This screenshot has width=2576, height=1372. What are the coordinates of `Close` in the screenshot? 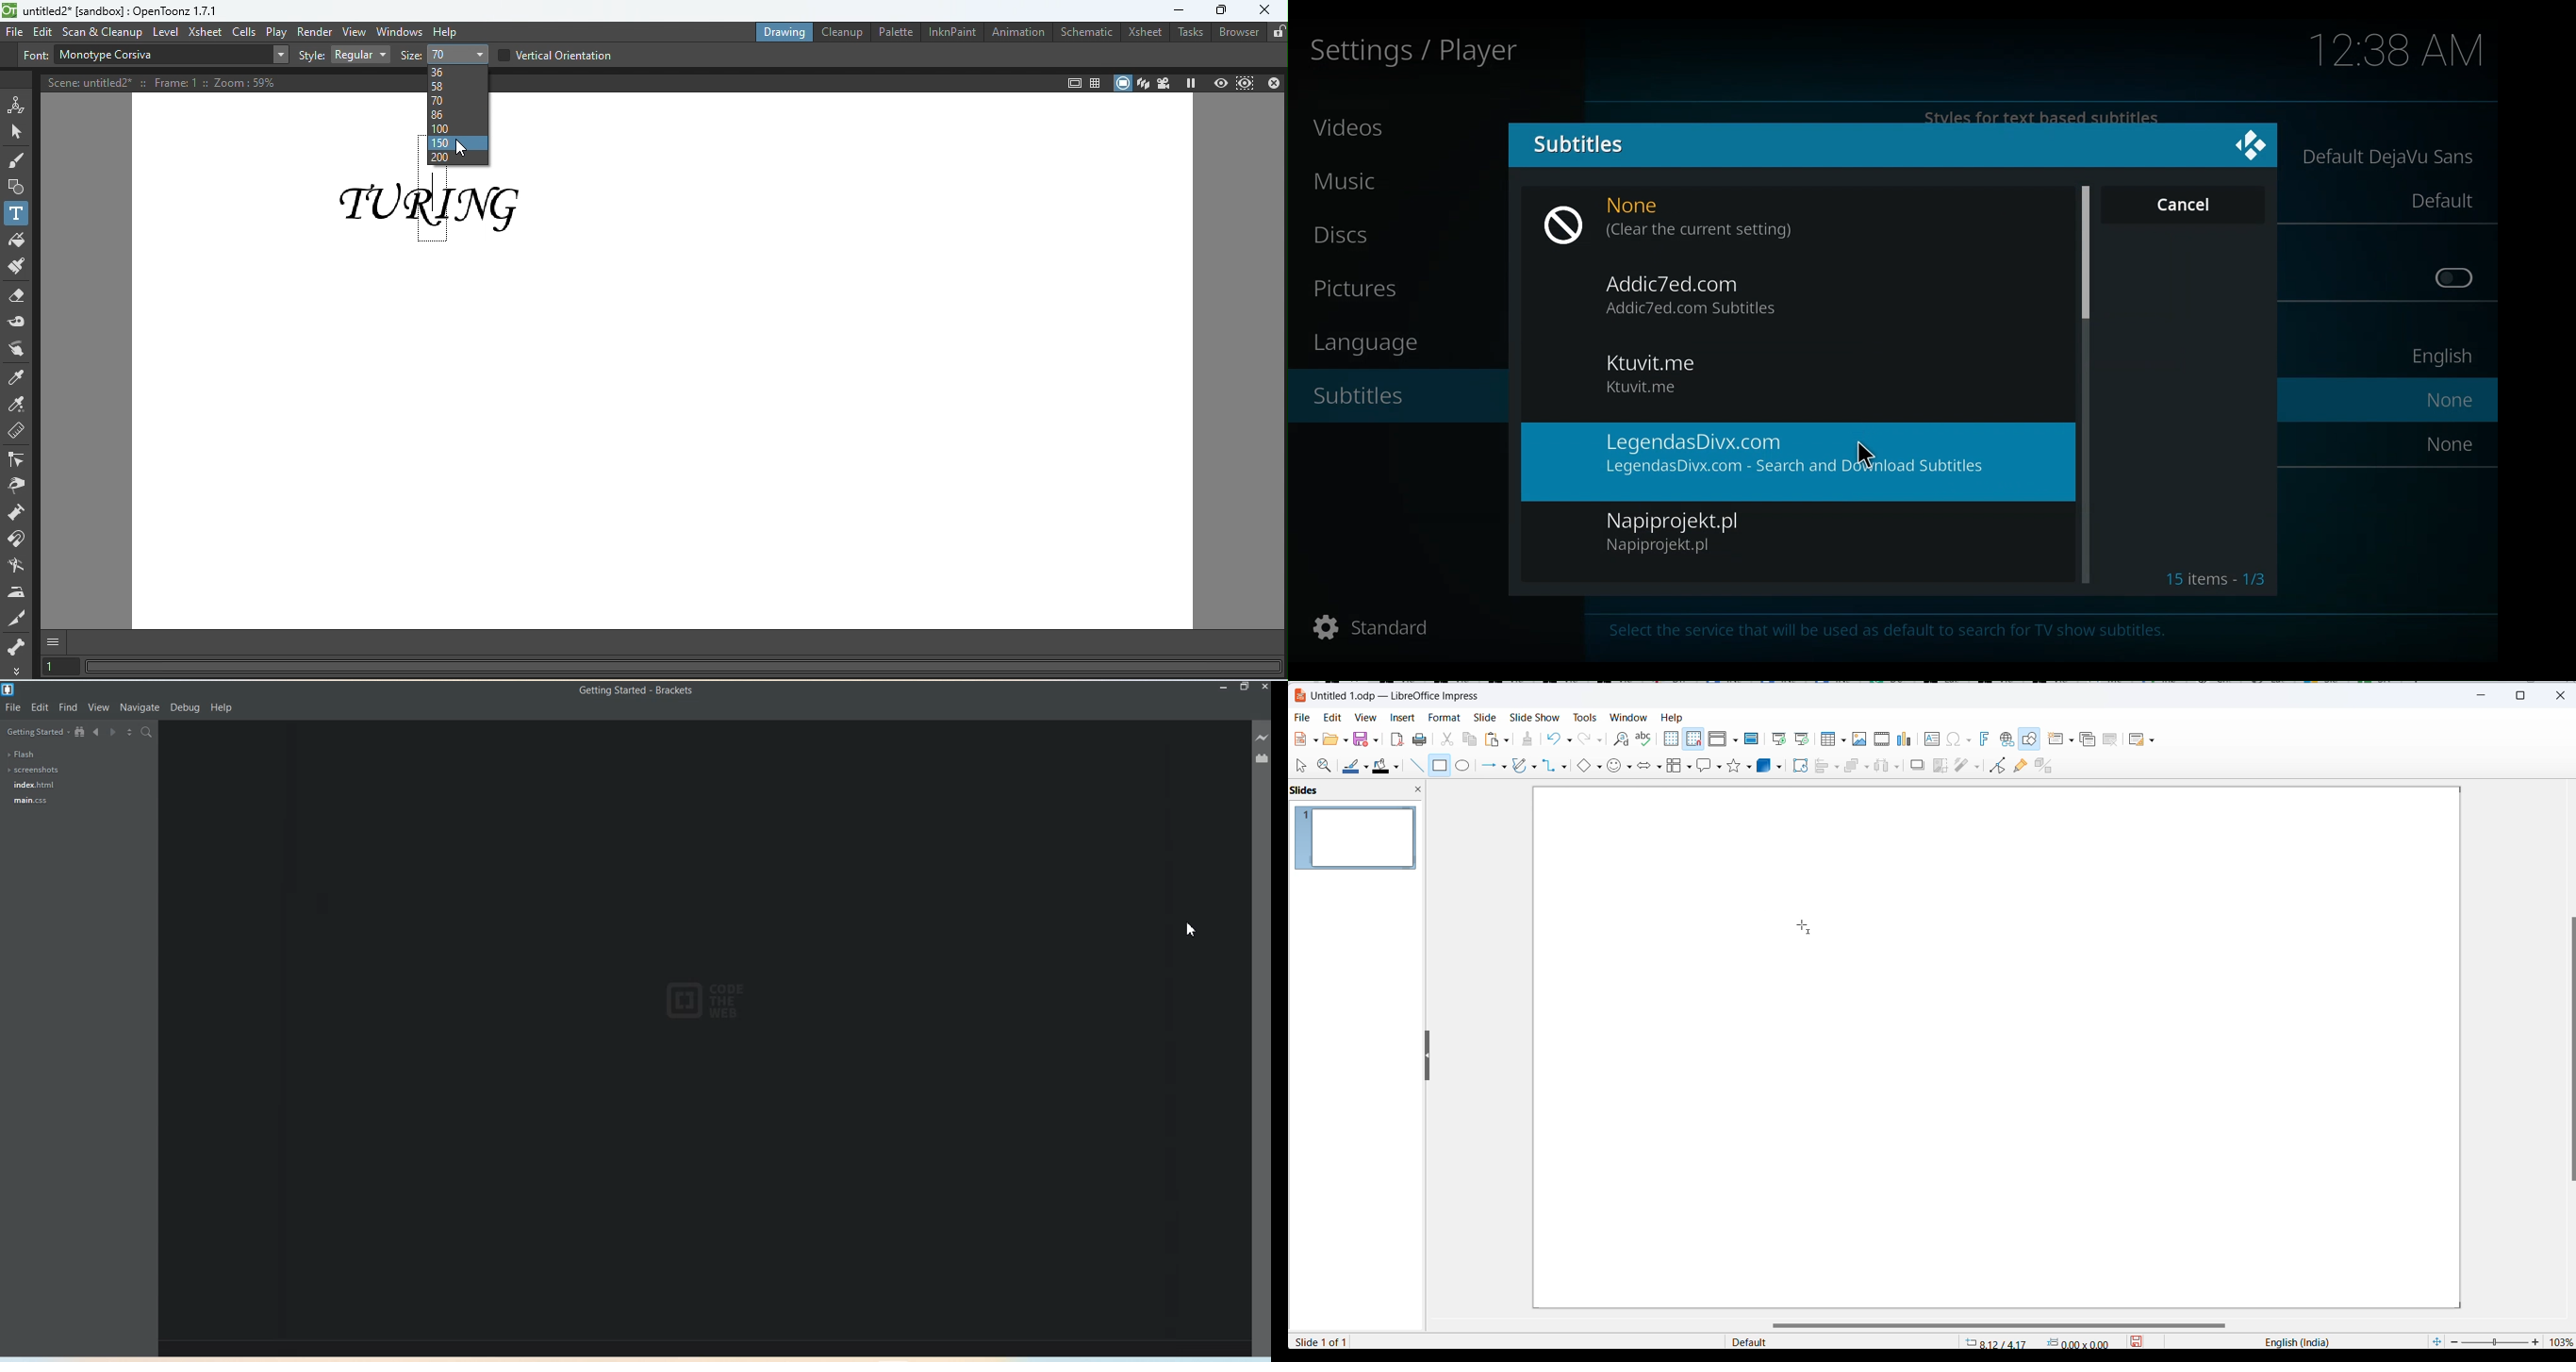 It's located at (1264, 688).